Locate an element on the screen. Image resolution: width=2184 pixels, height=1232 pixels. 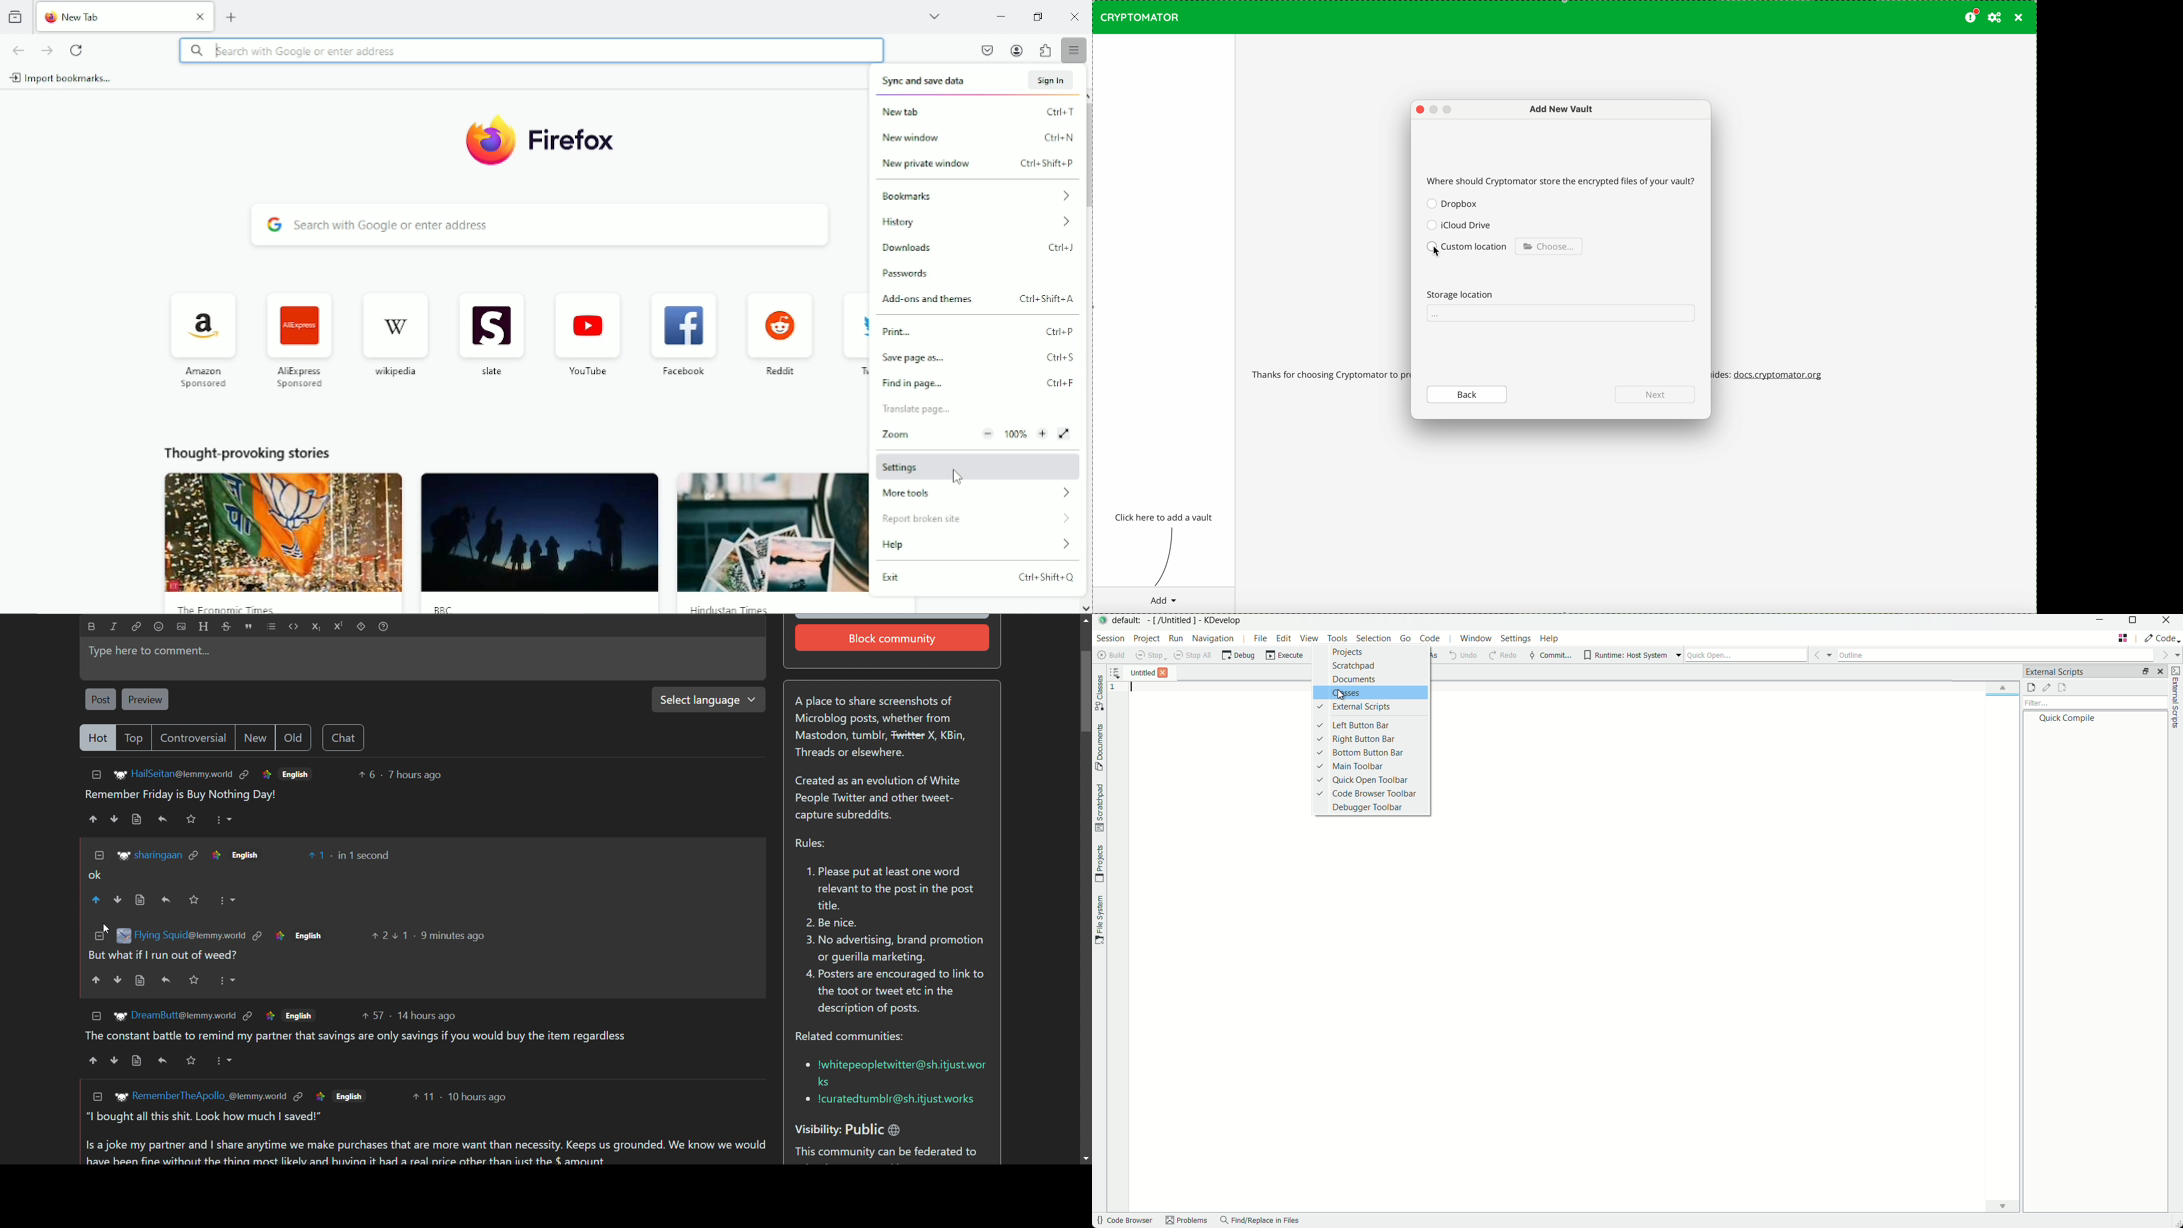
Translate page... is located at coordinates (976, 409).